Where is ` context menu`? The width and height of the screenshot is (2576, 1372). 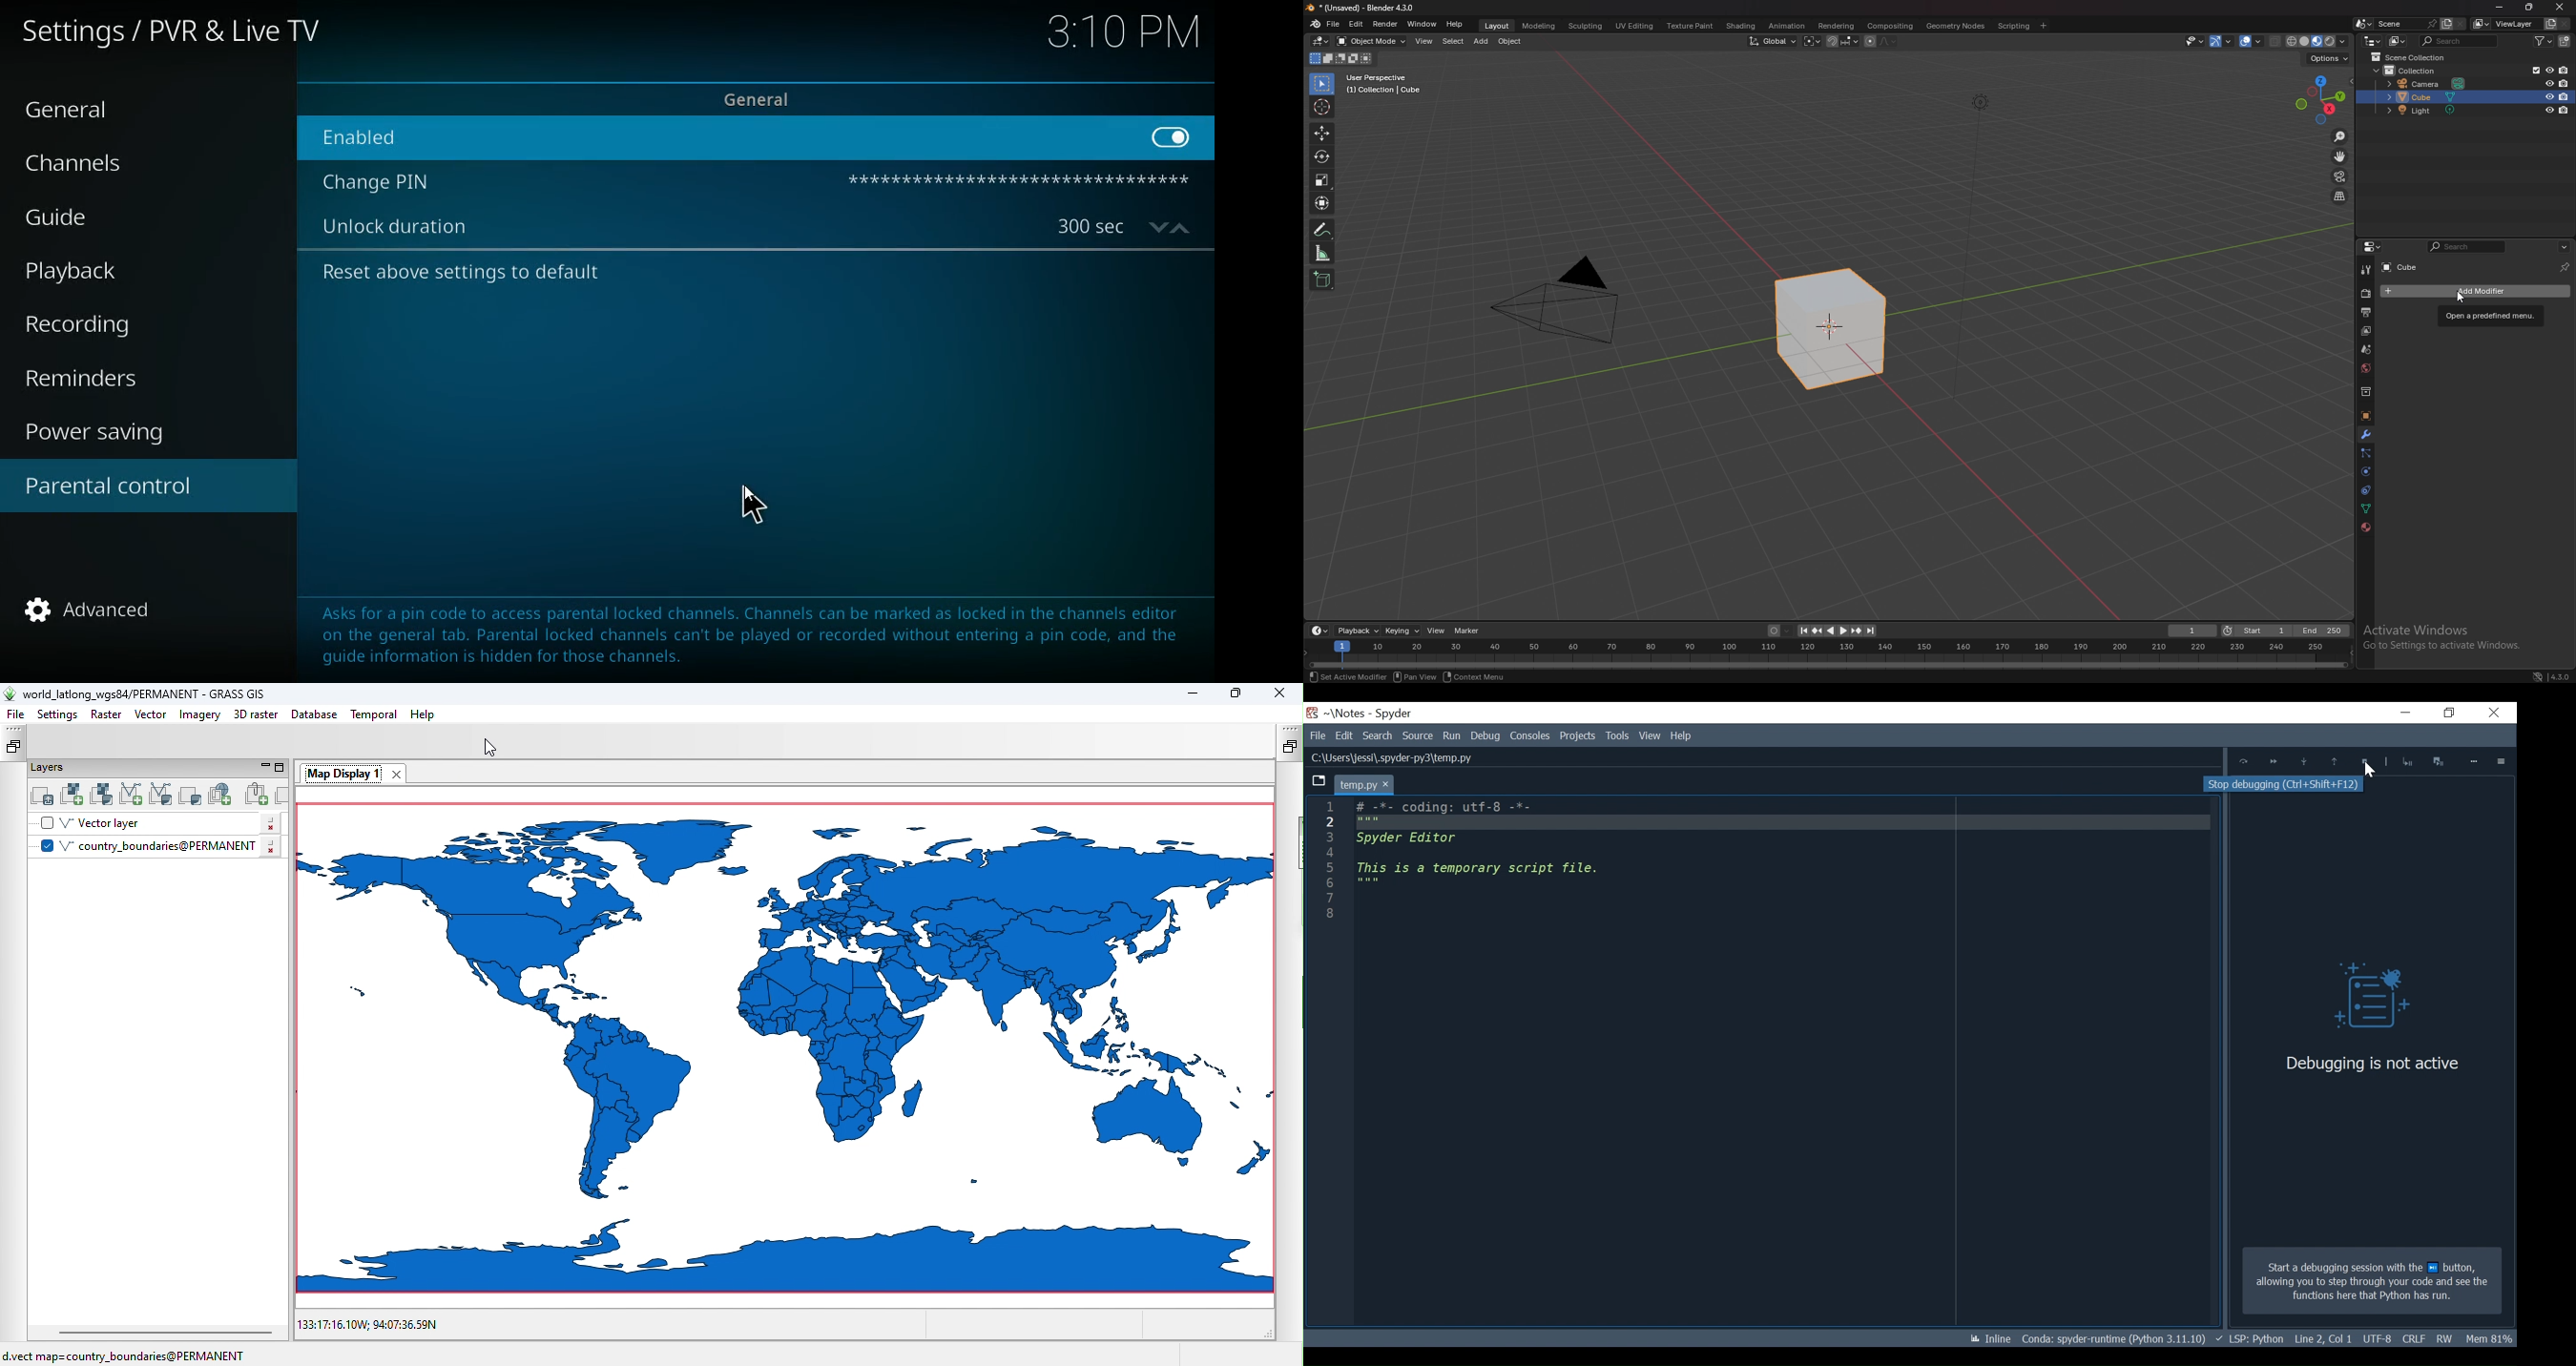
 context menu is located at coordinates (1479, 676).